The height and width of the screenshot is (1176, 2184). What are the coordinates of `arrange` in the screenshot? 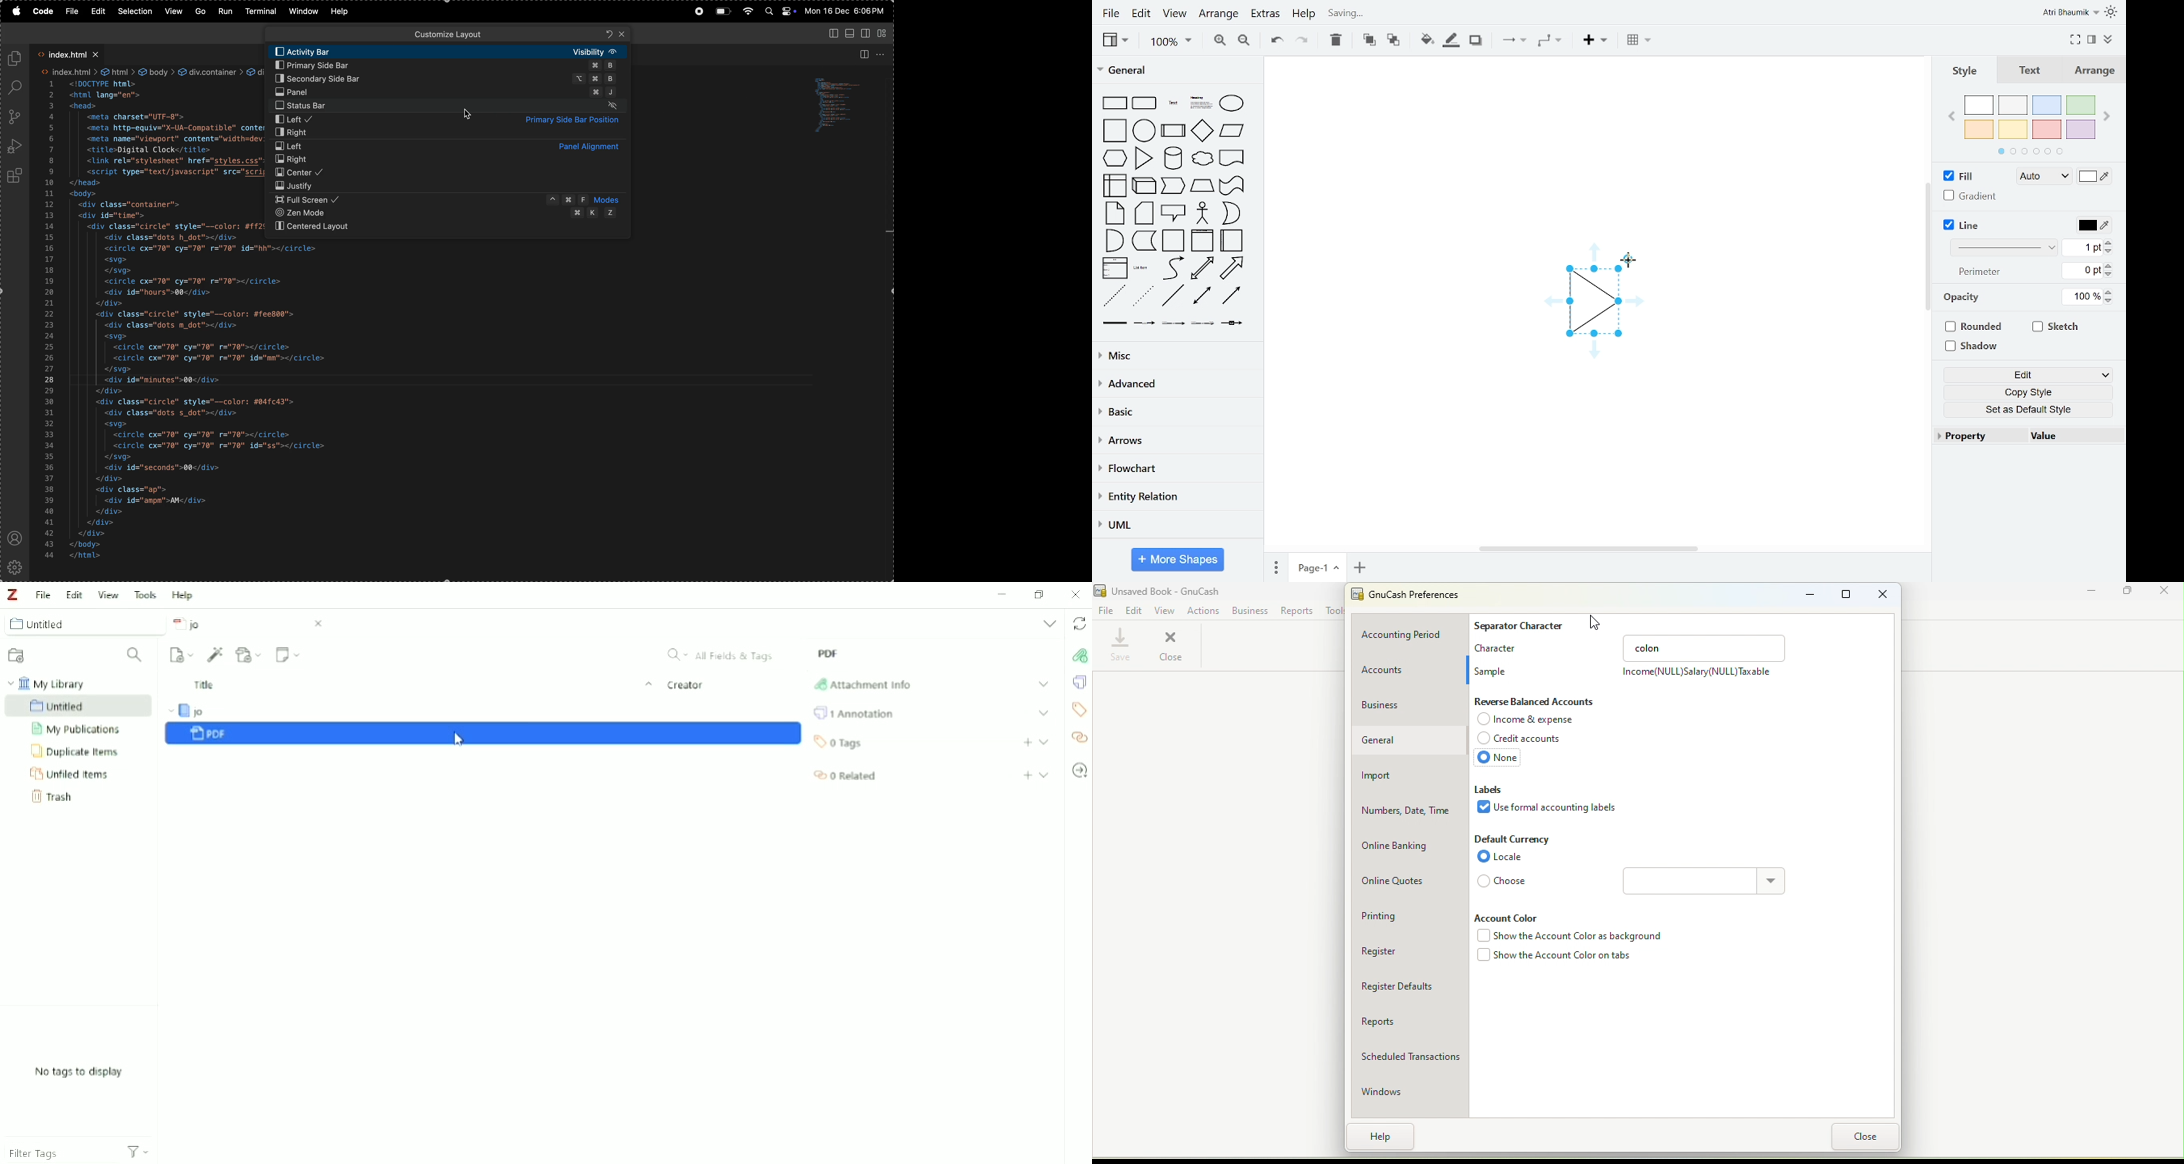 It's located at (1220, 14).